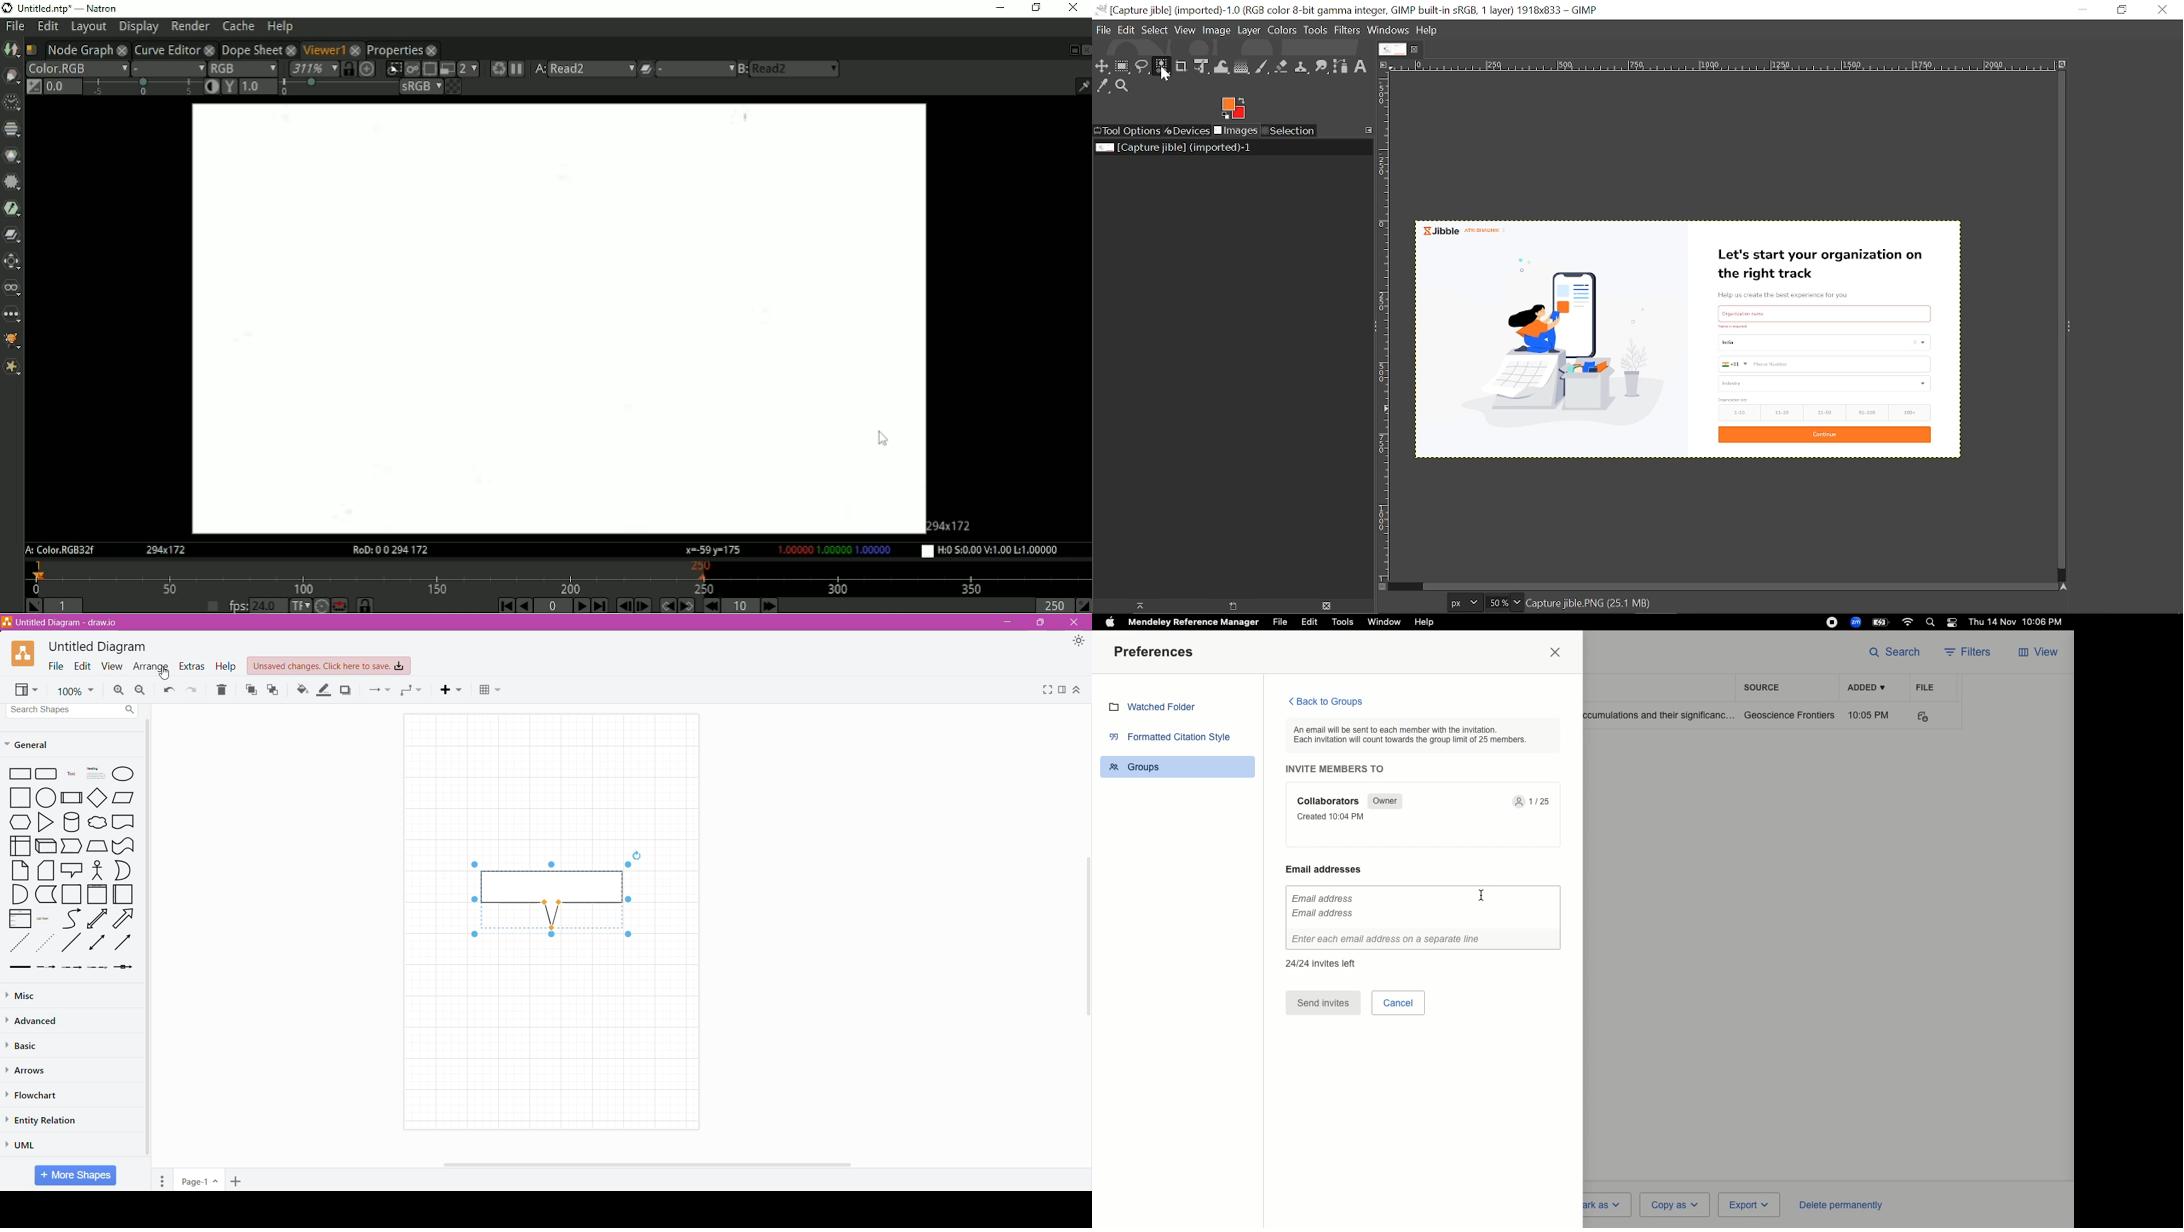 Image resolution: width=2184 pixels, height=1232 pixels. Describe the element at coordinates (123, 798) in the screenshot. I see `Parallelogram` at that location.